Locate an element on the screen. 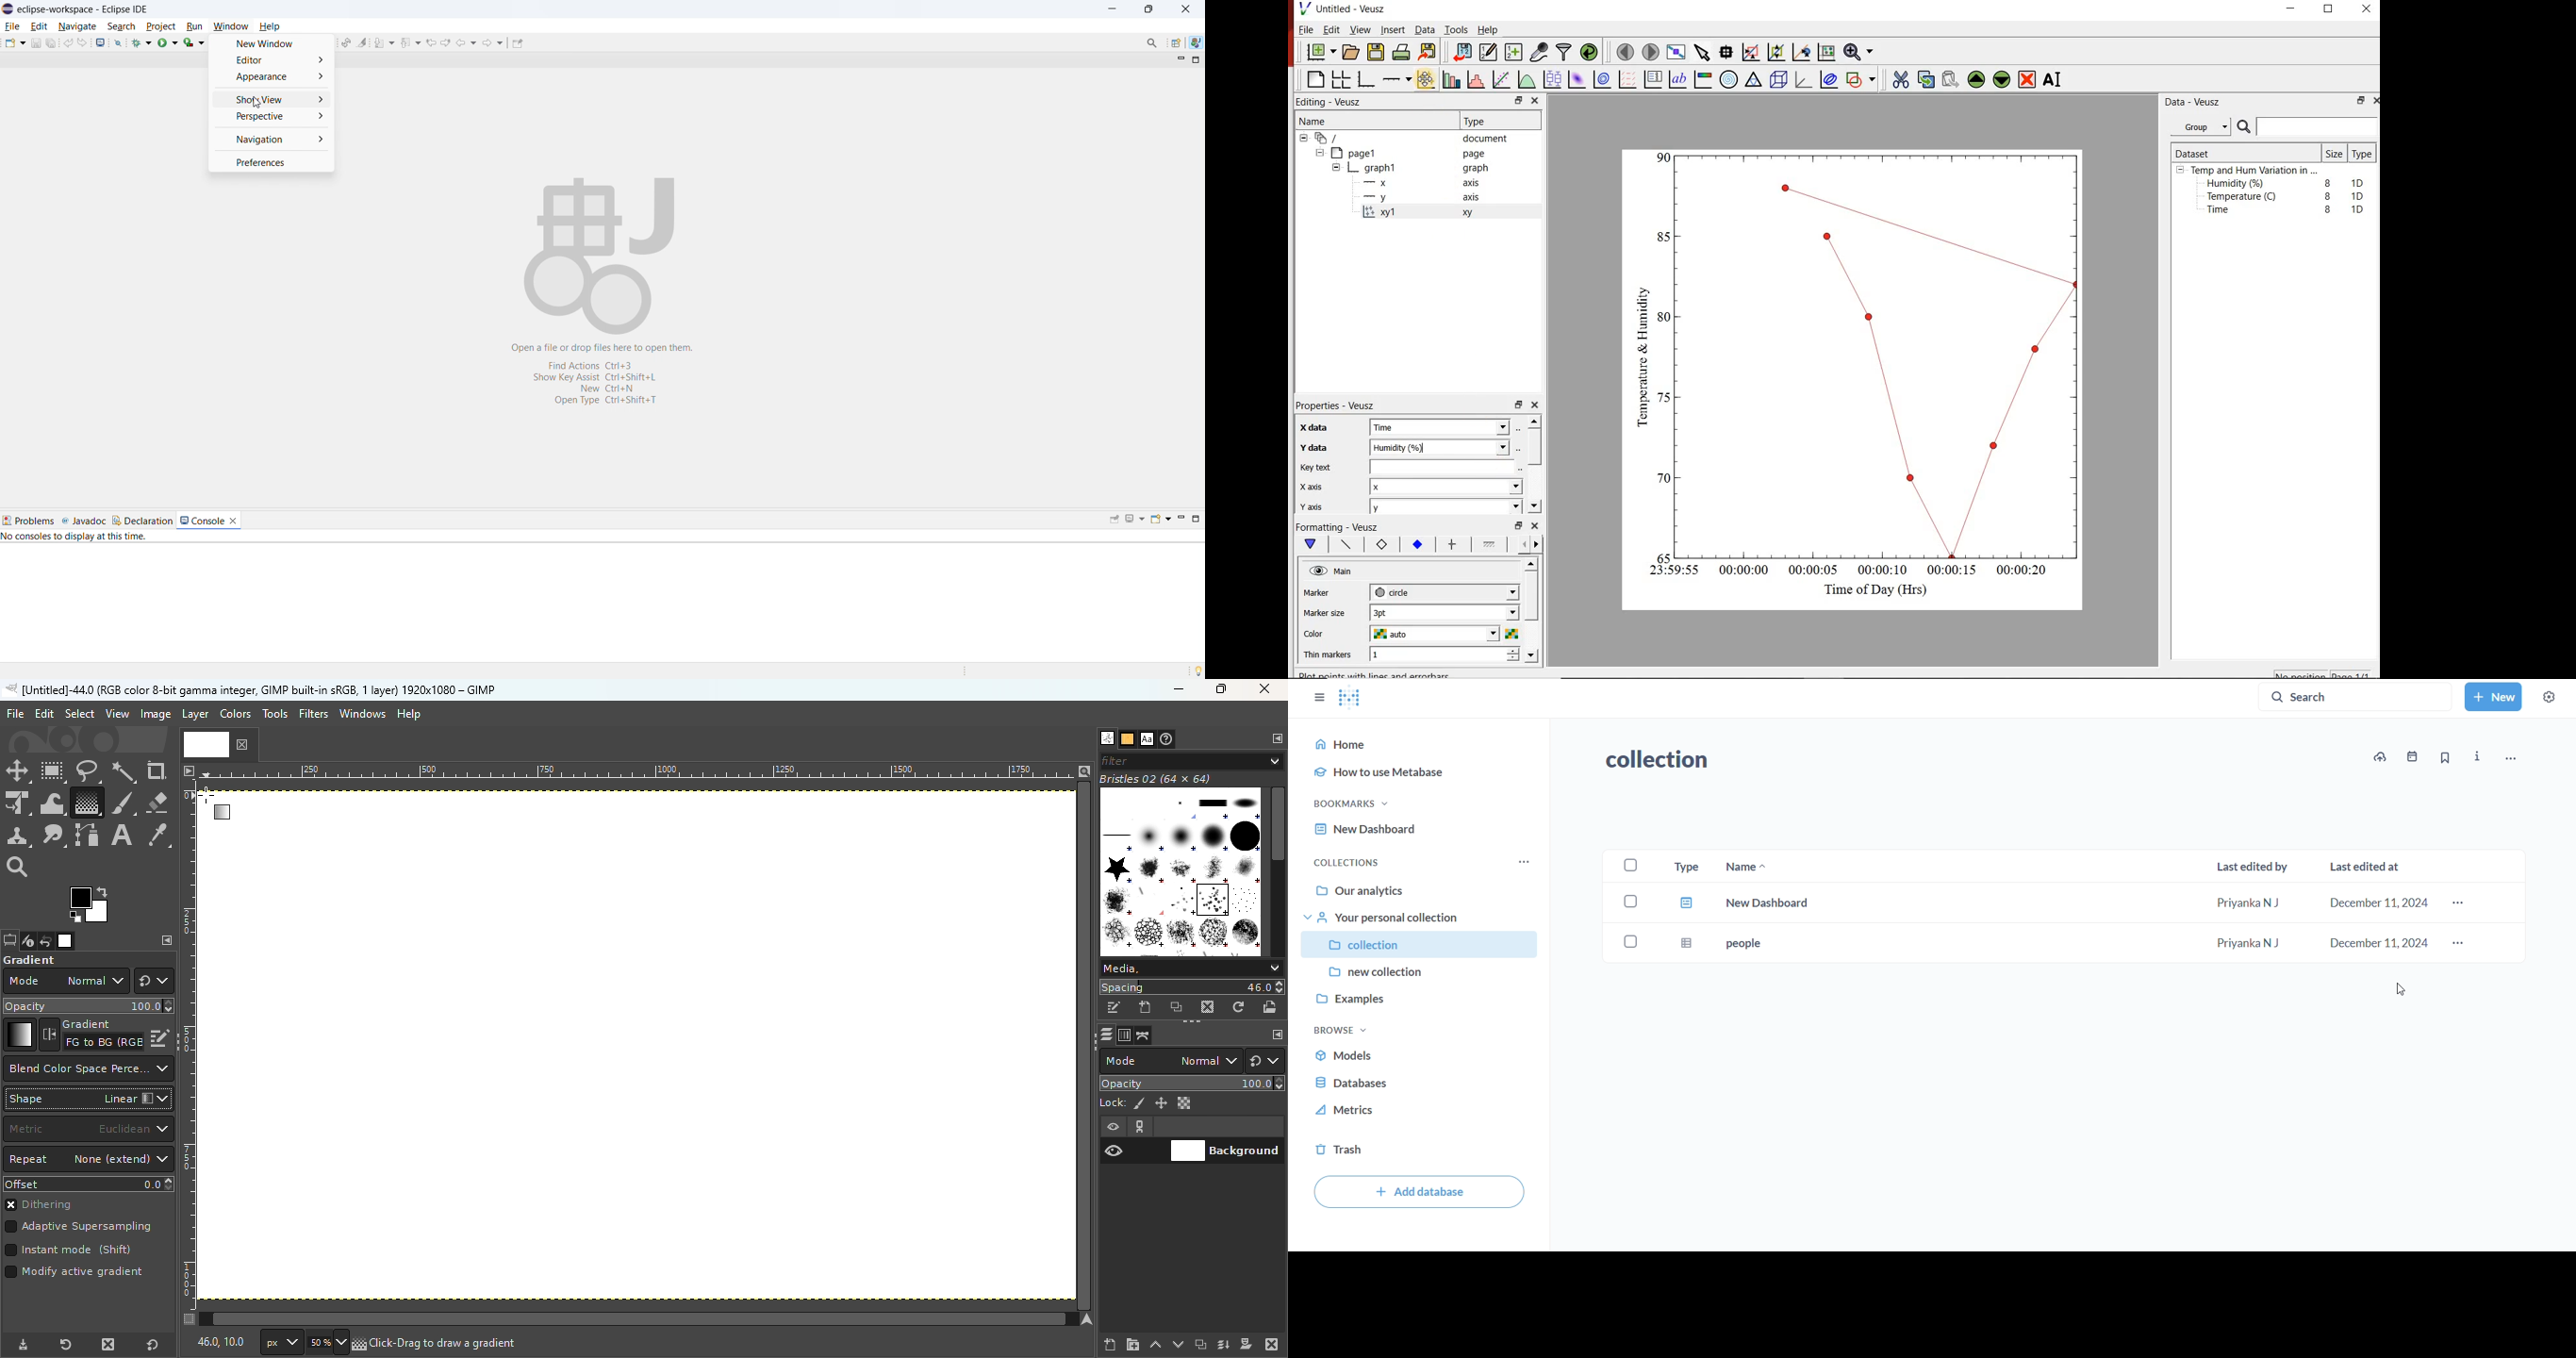  Editing - Veusz is located at coordinates (1333, 101).